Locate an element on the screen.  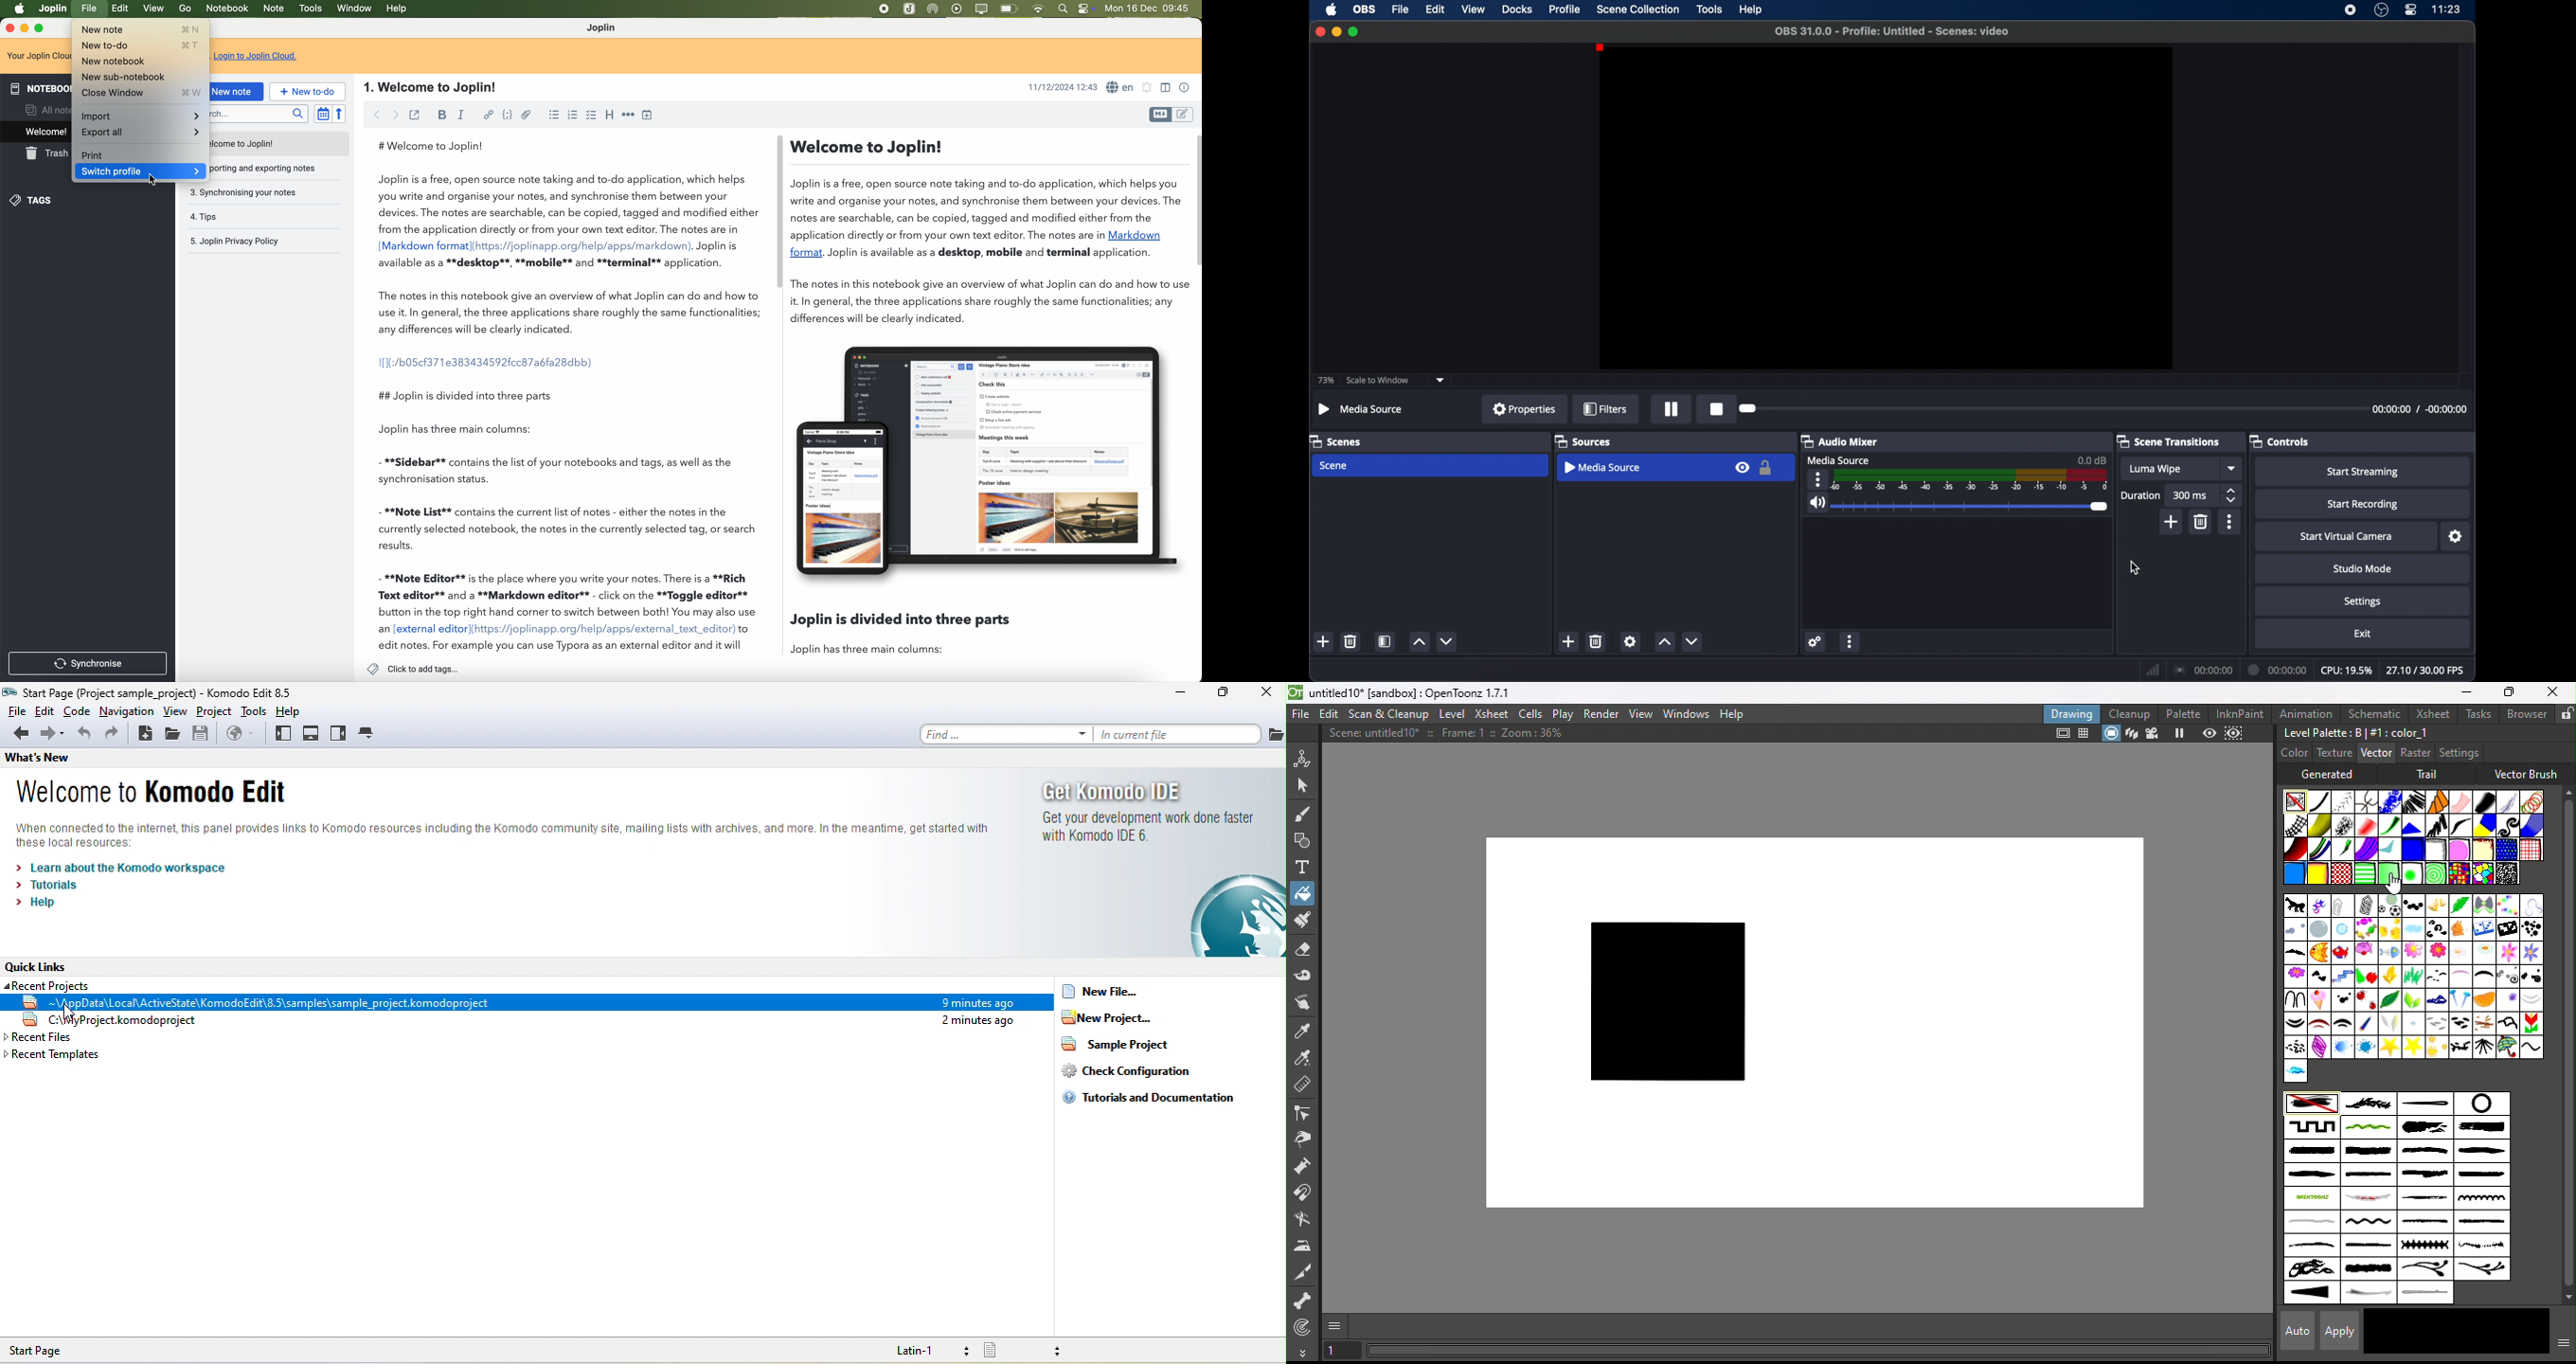
dropdown is located at coordinates (2233, 468).